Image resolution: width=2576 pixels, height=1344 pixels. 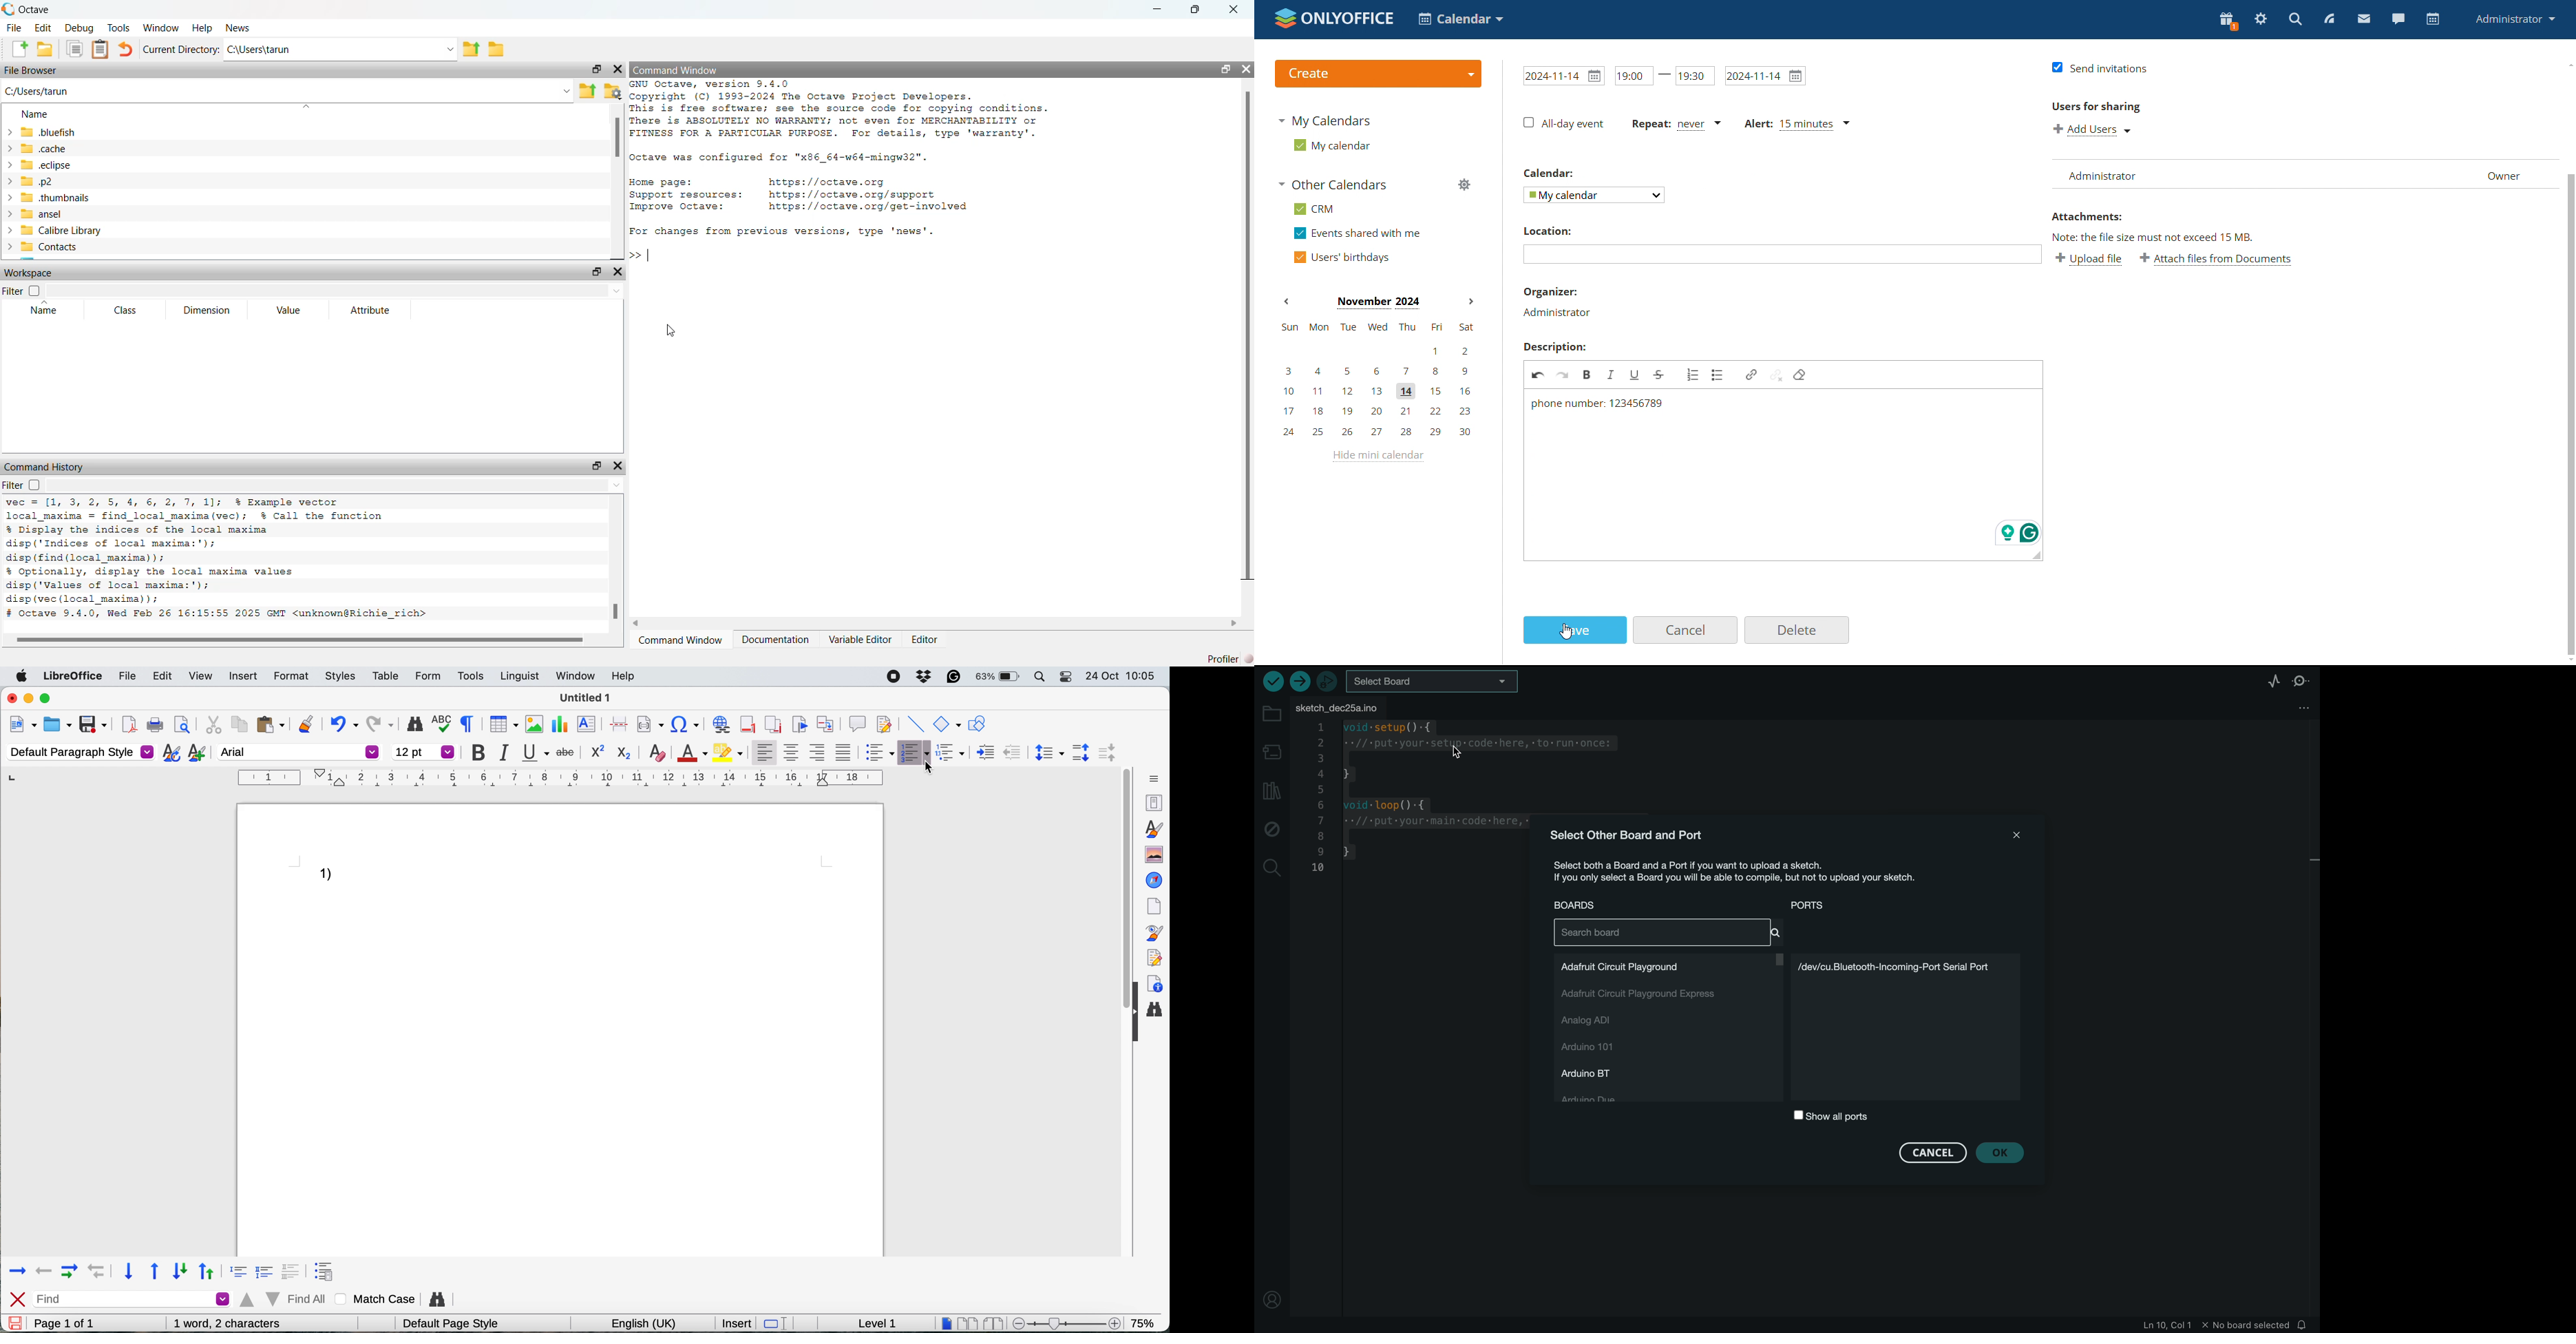 What do you see at coordinates (49, 246) in the screenshot?
I see `Contacts` at bounding box center [49, 246].